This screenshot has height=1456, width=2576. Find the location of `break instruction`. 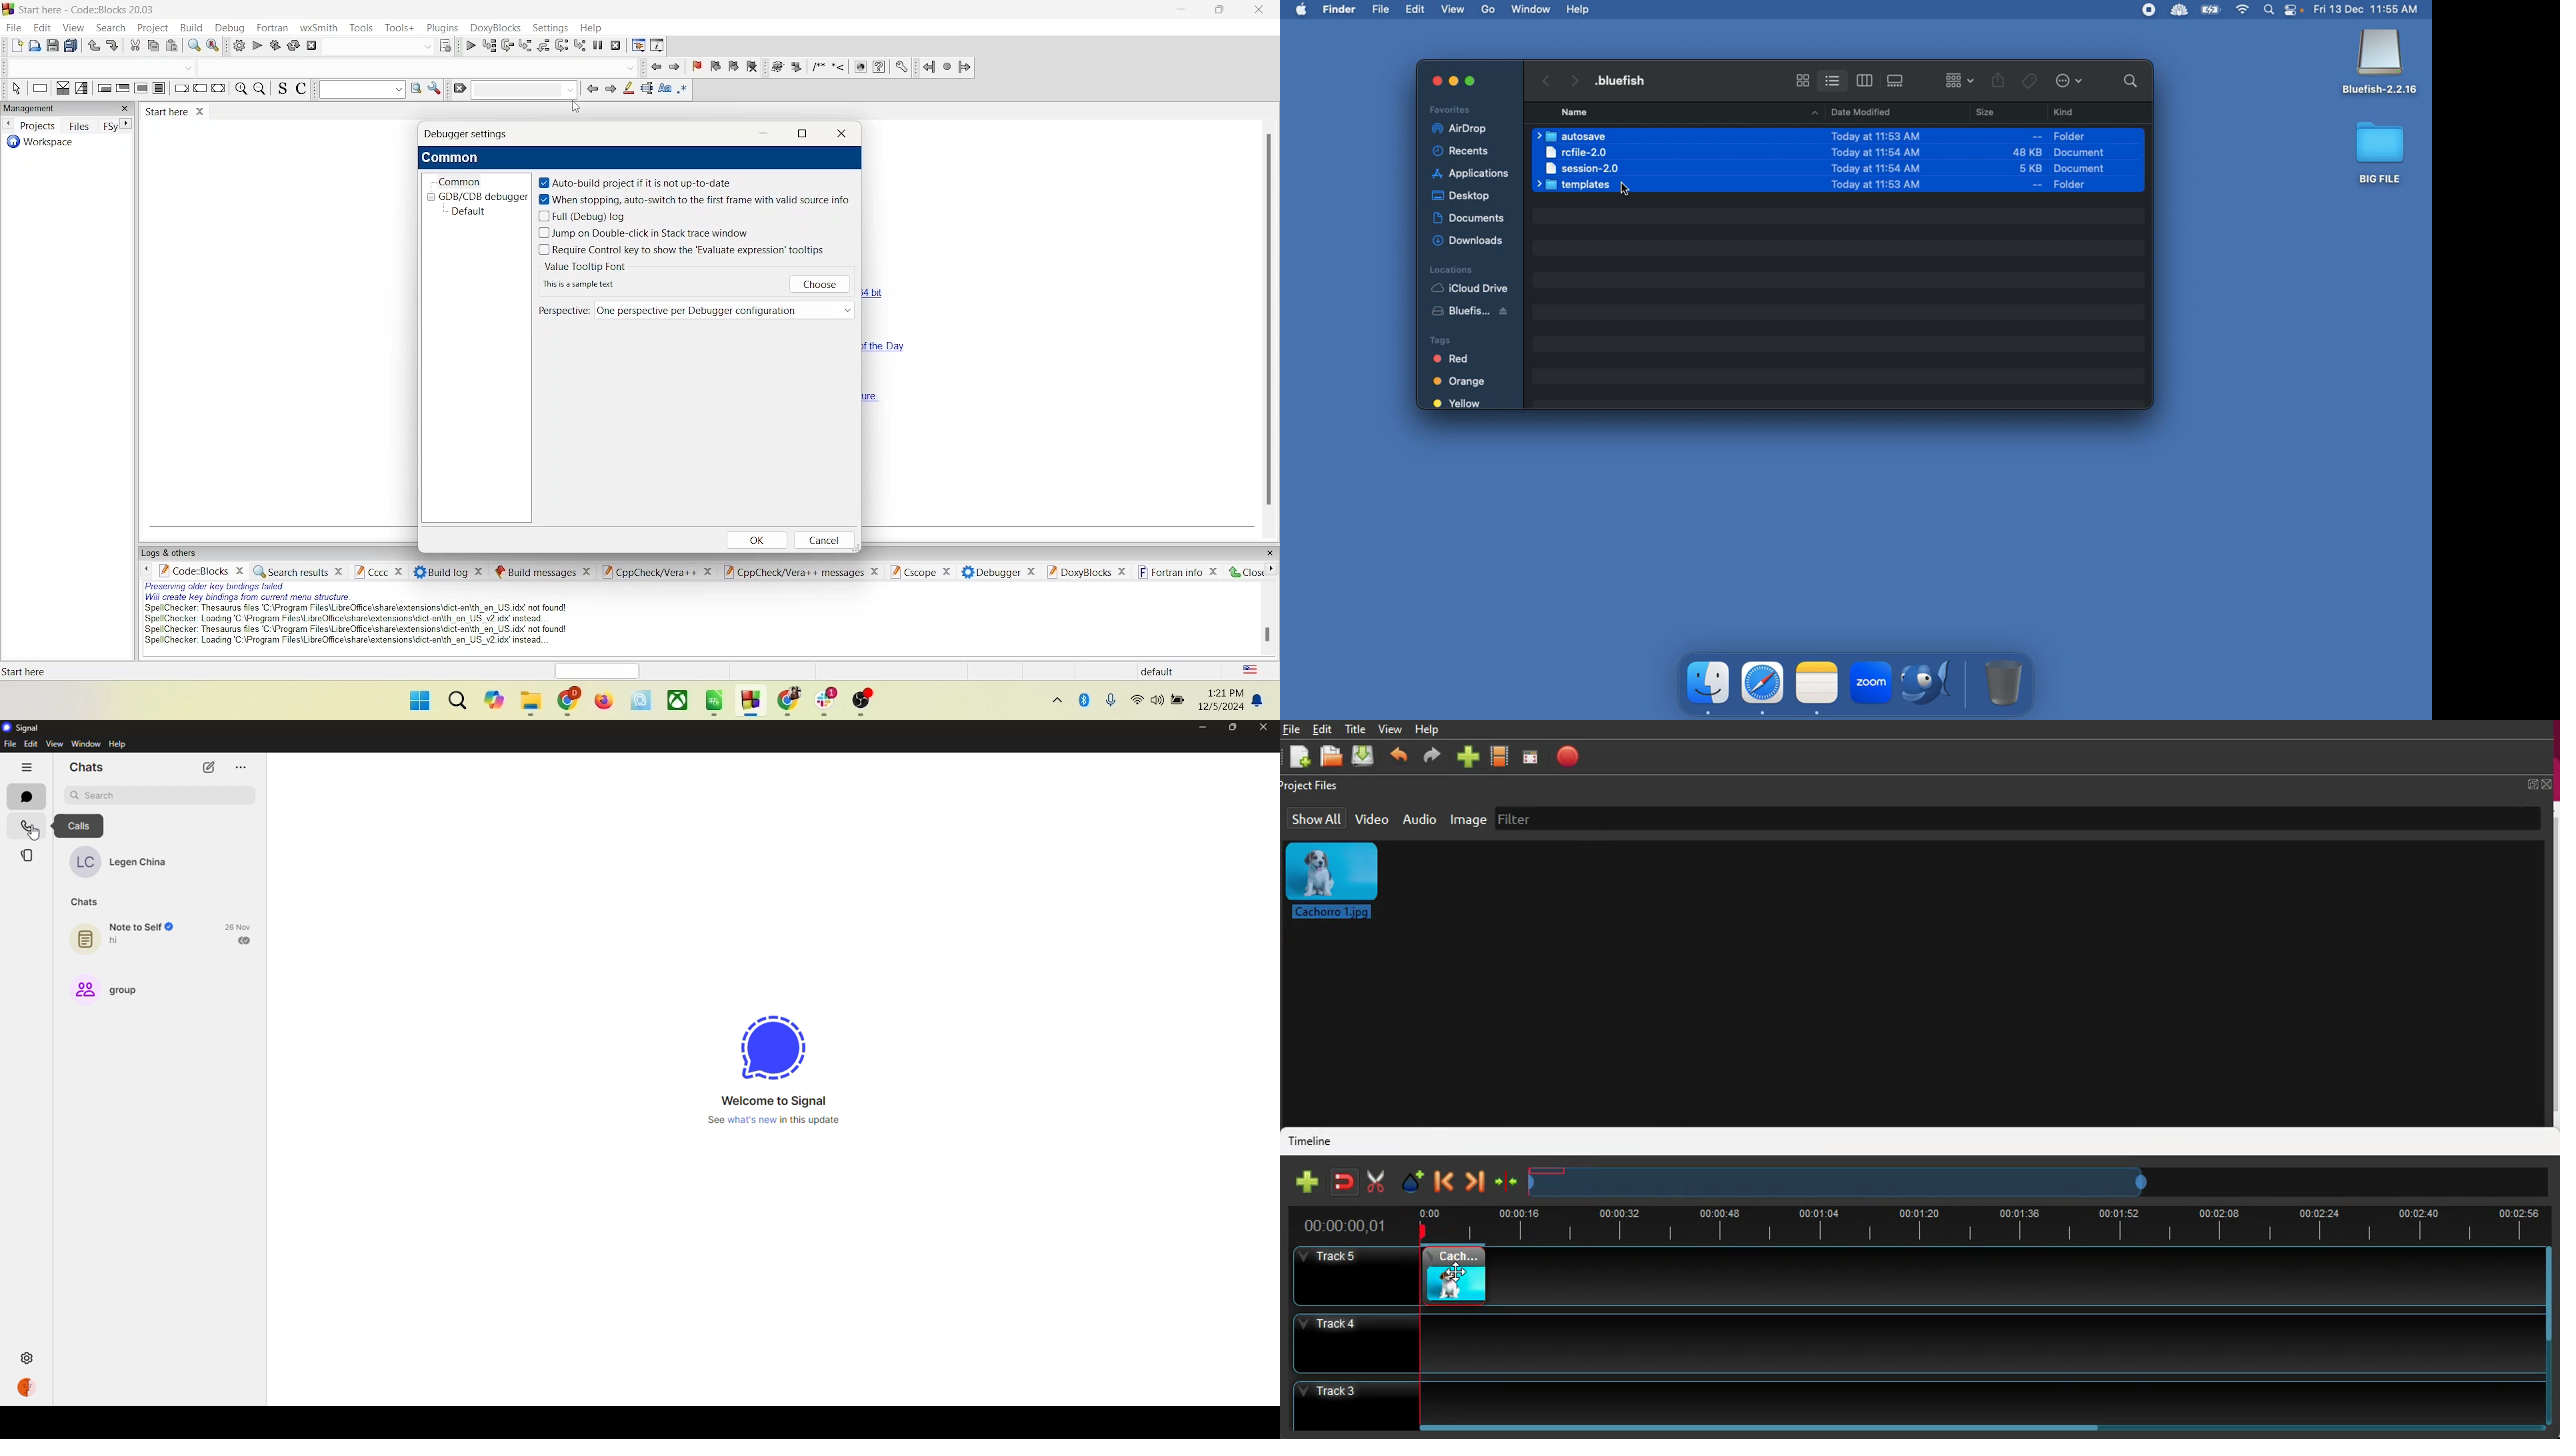

break instruction is located at coordinates (181, 88).